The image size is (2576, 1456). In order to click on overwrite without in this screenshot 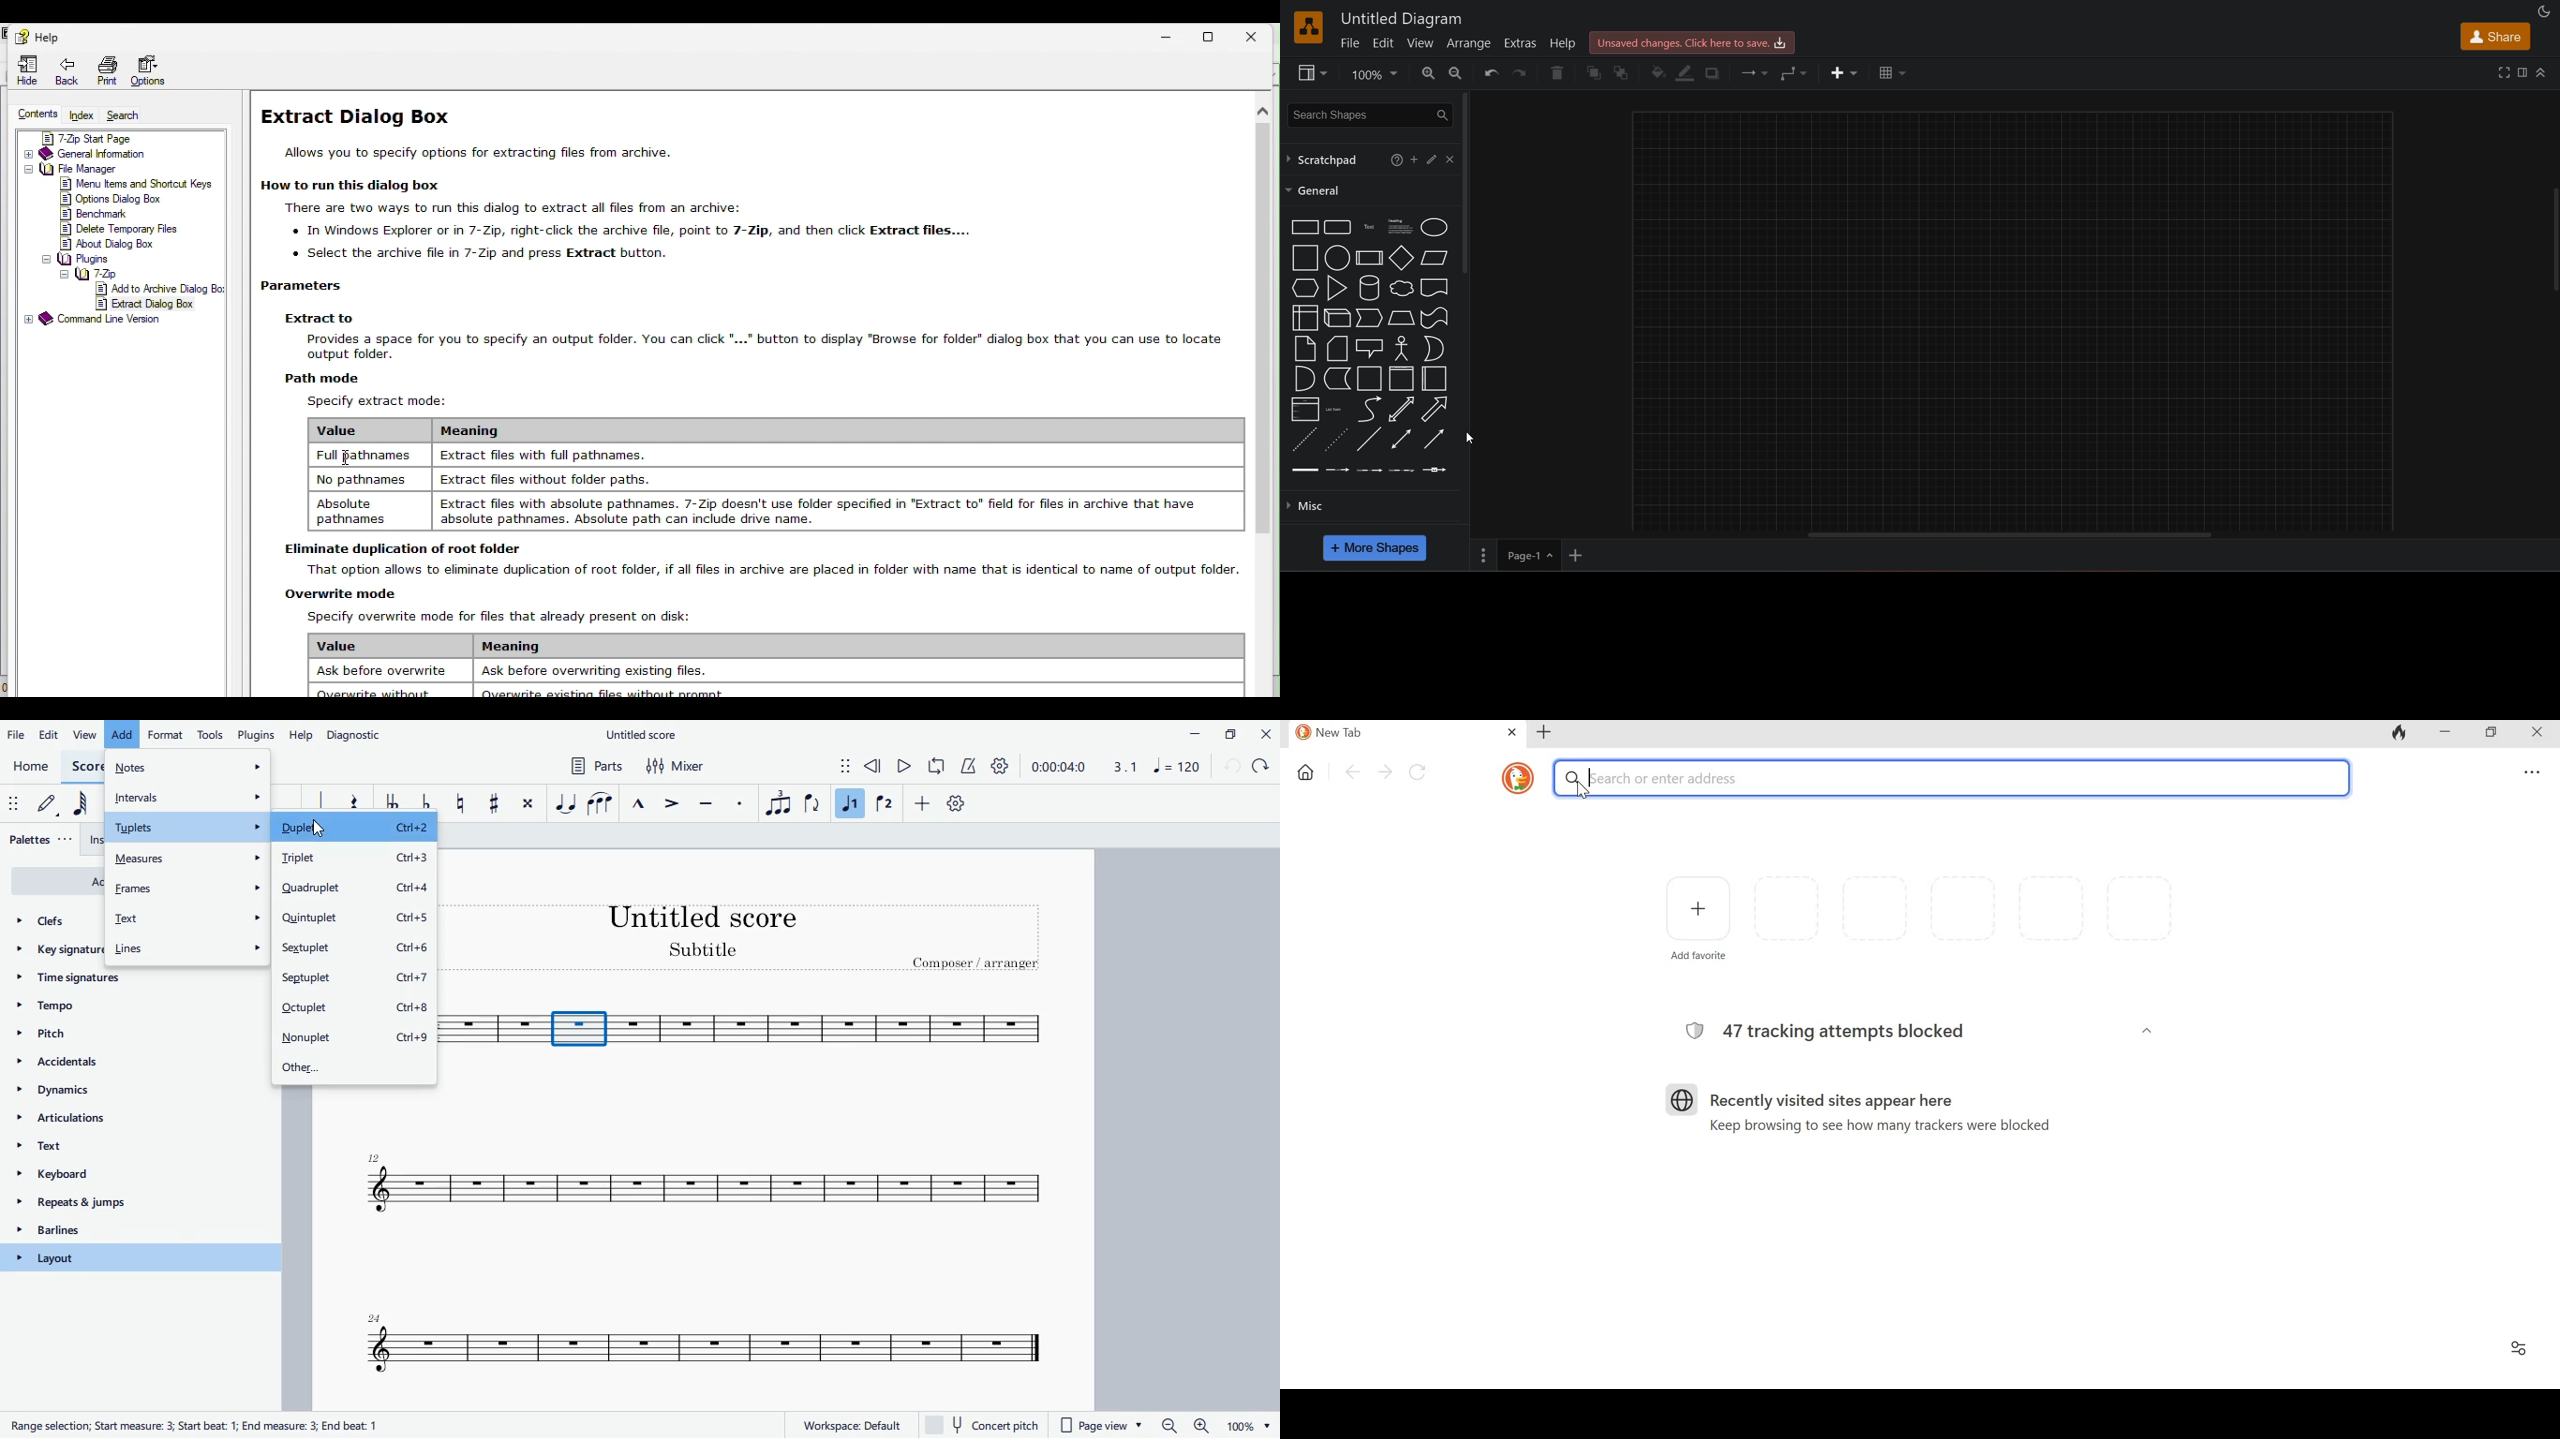, I will do `click(374, 692)`.